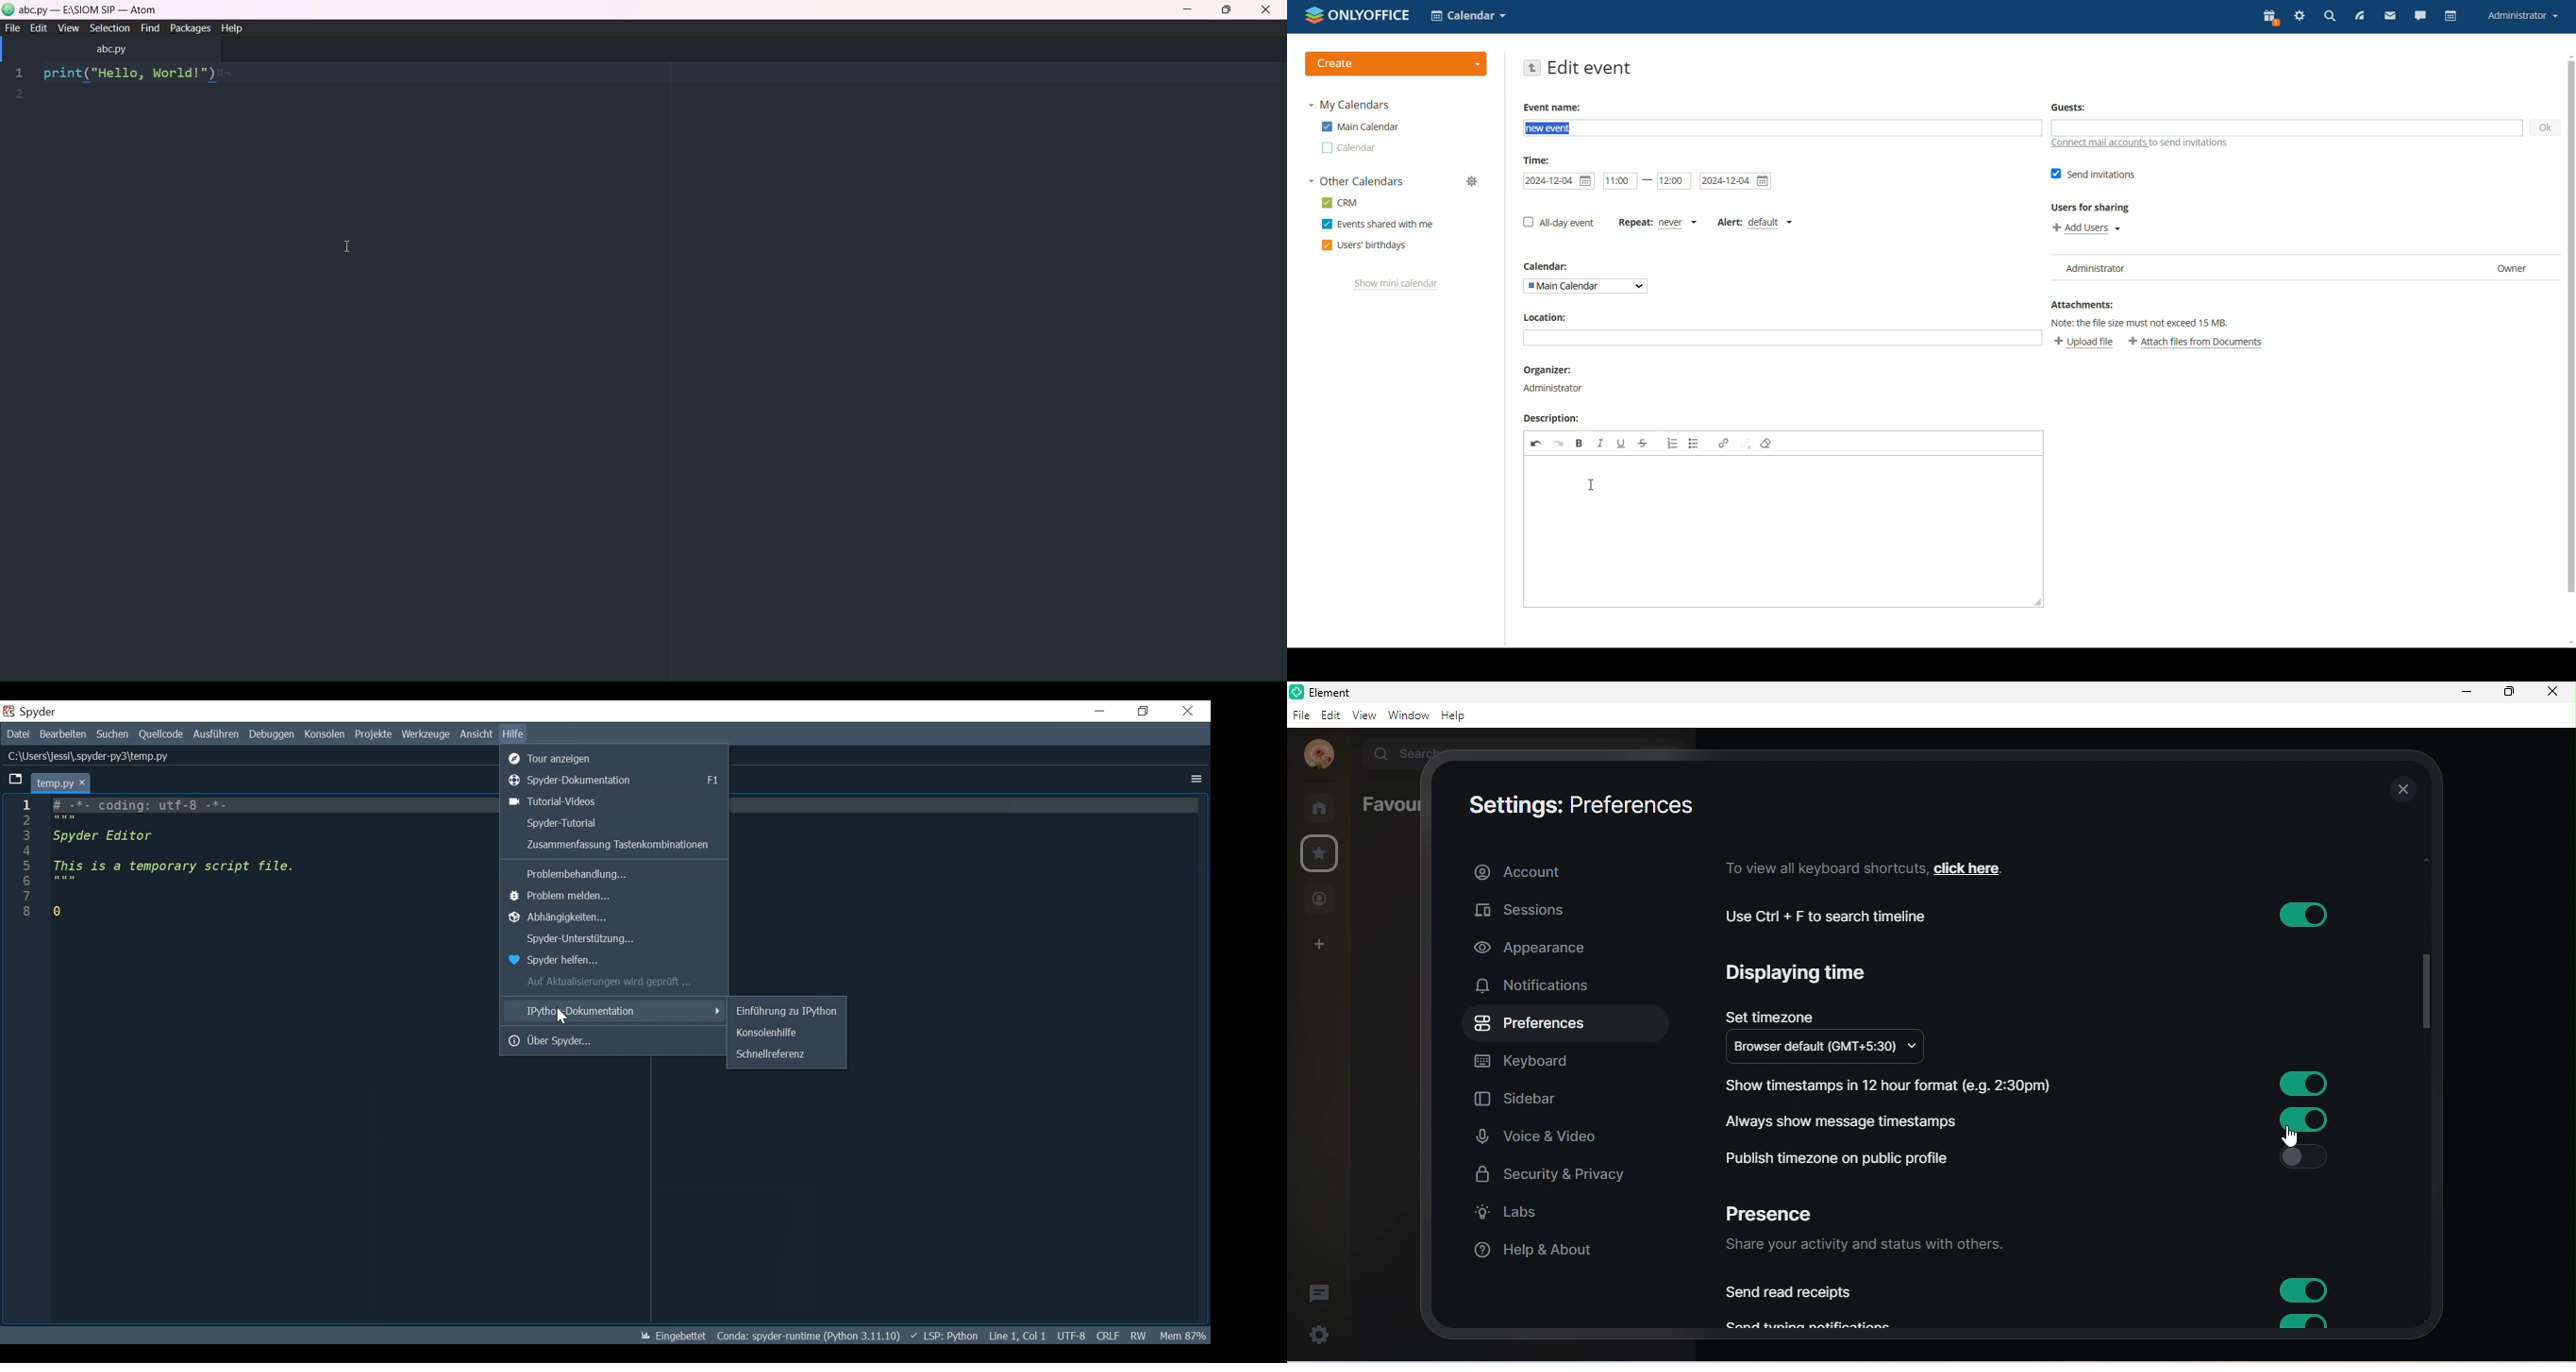  I want to click on calendar, so click(1348, 148).